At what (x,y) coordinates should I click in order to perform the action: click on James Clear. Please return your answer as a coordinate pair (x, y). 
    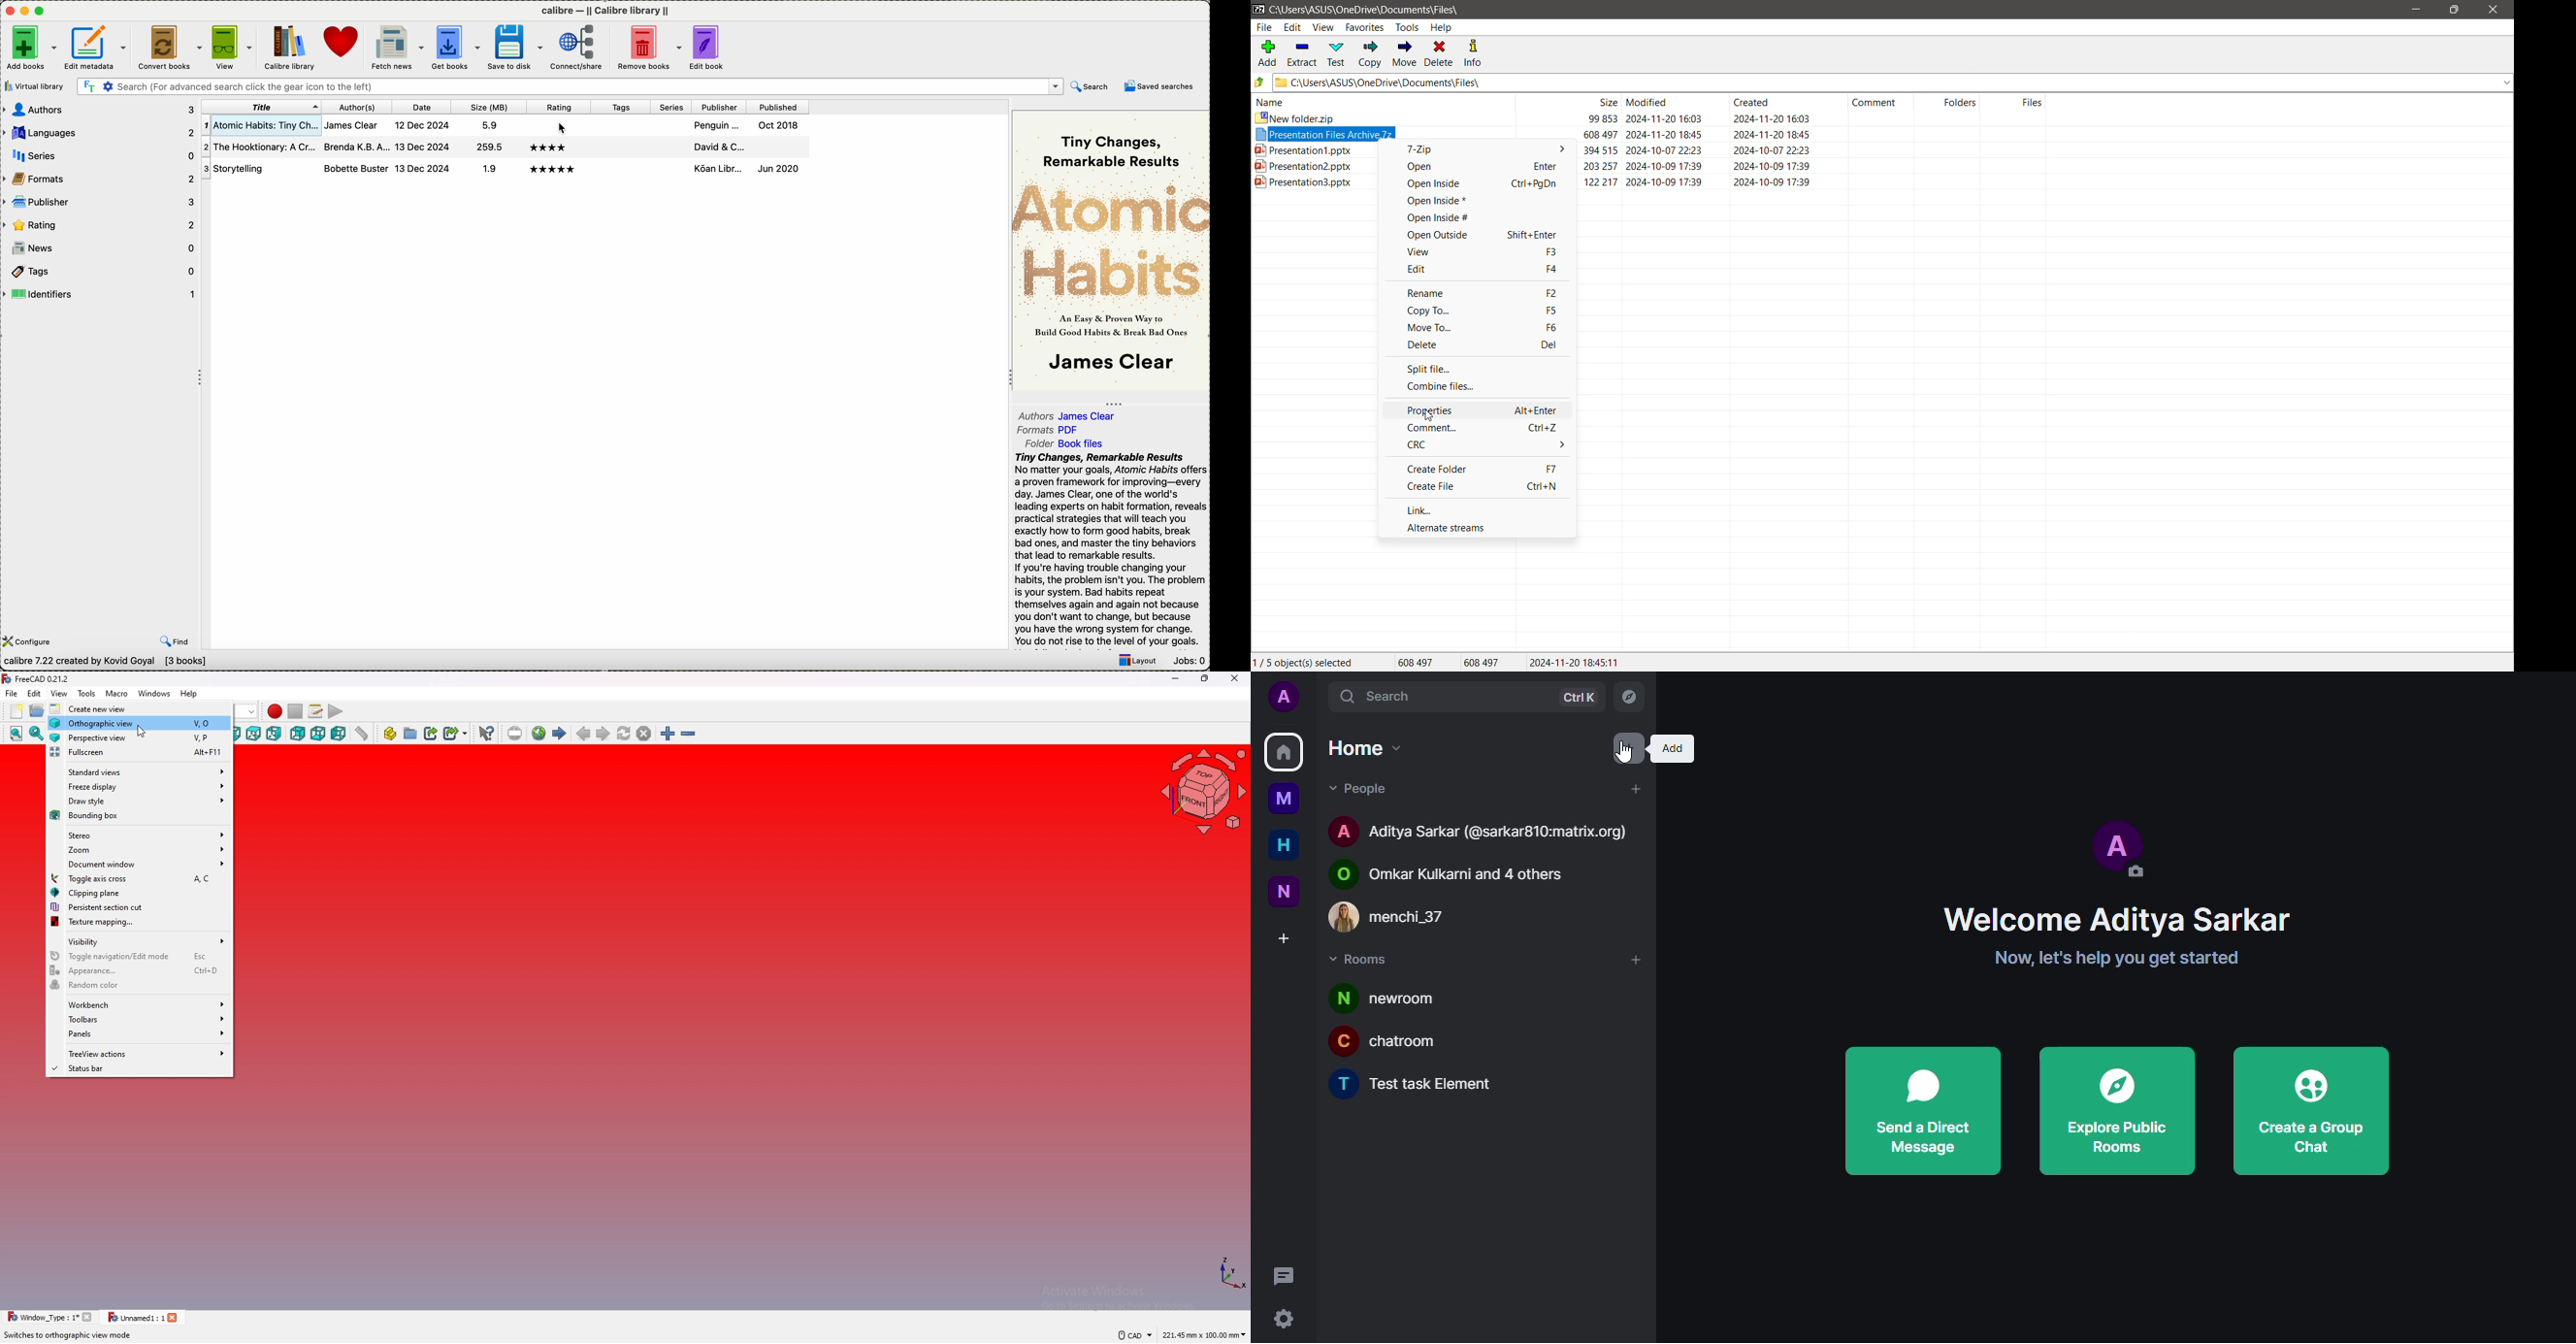
    Looking at the image, I should click on (1109, 363).